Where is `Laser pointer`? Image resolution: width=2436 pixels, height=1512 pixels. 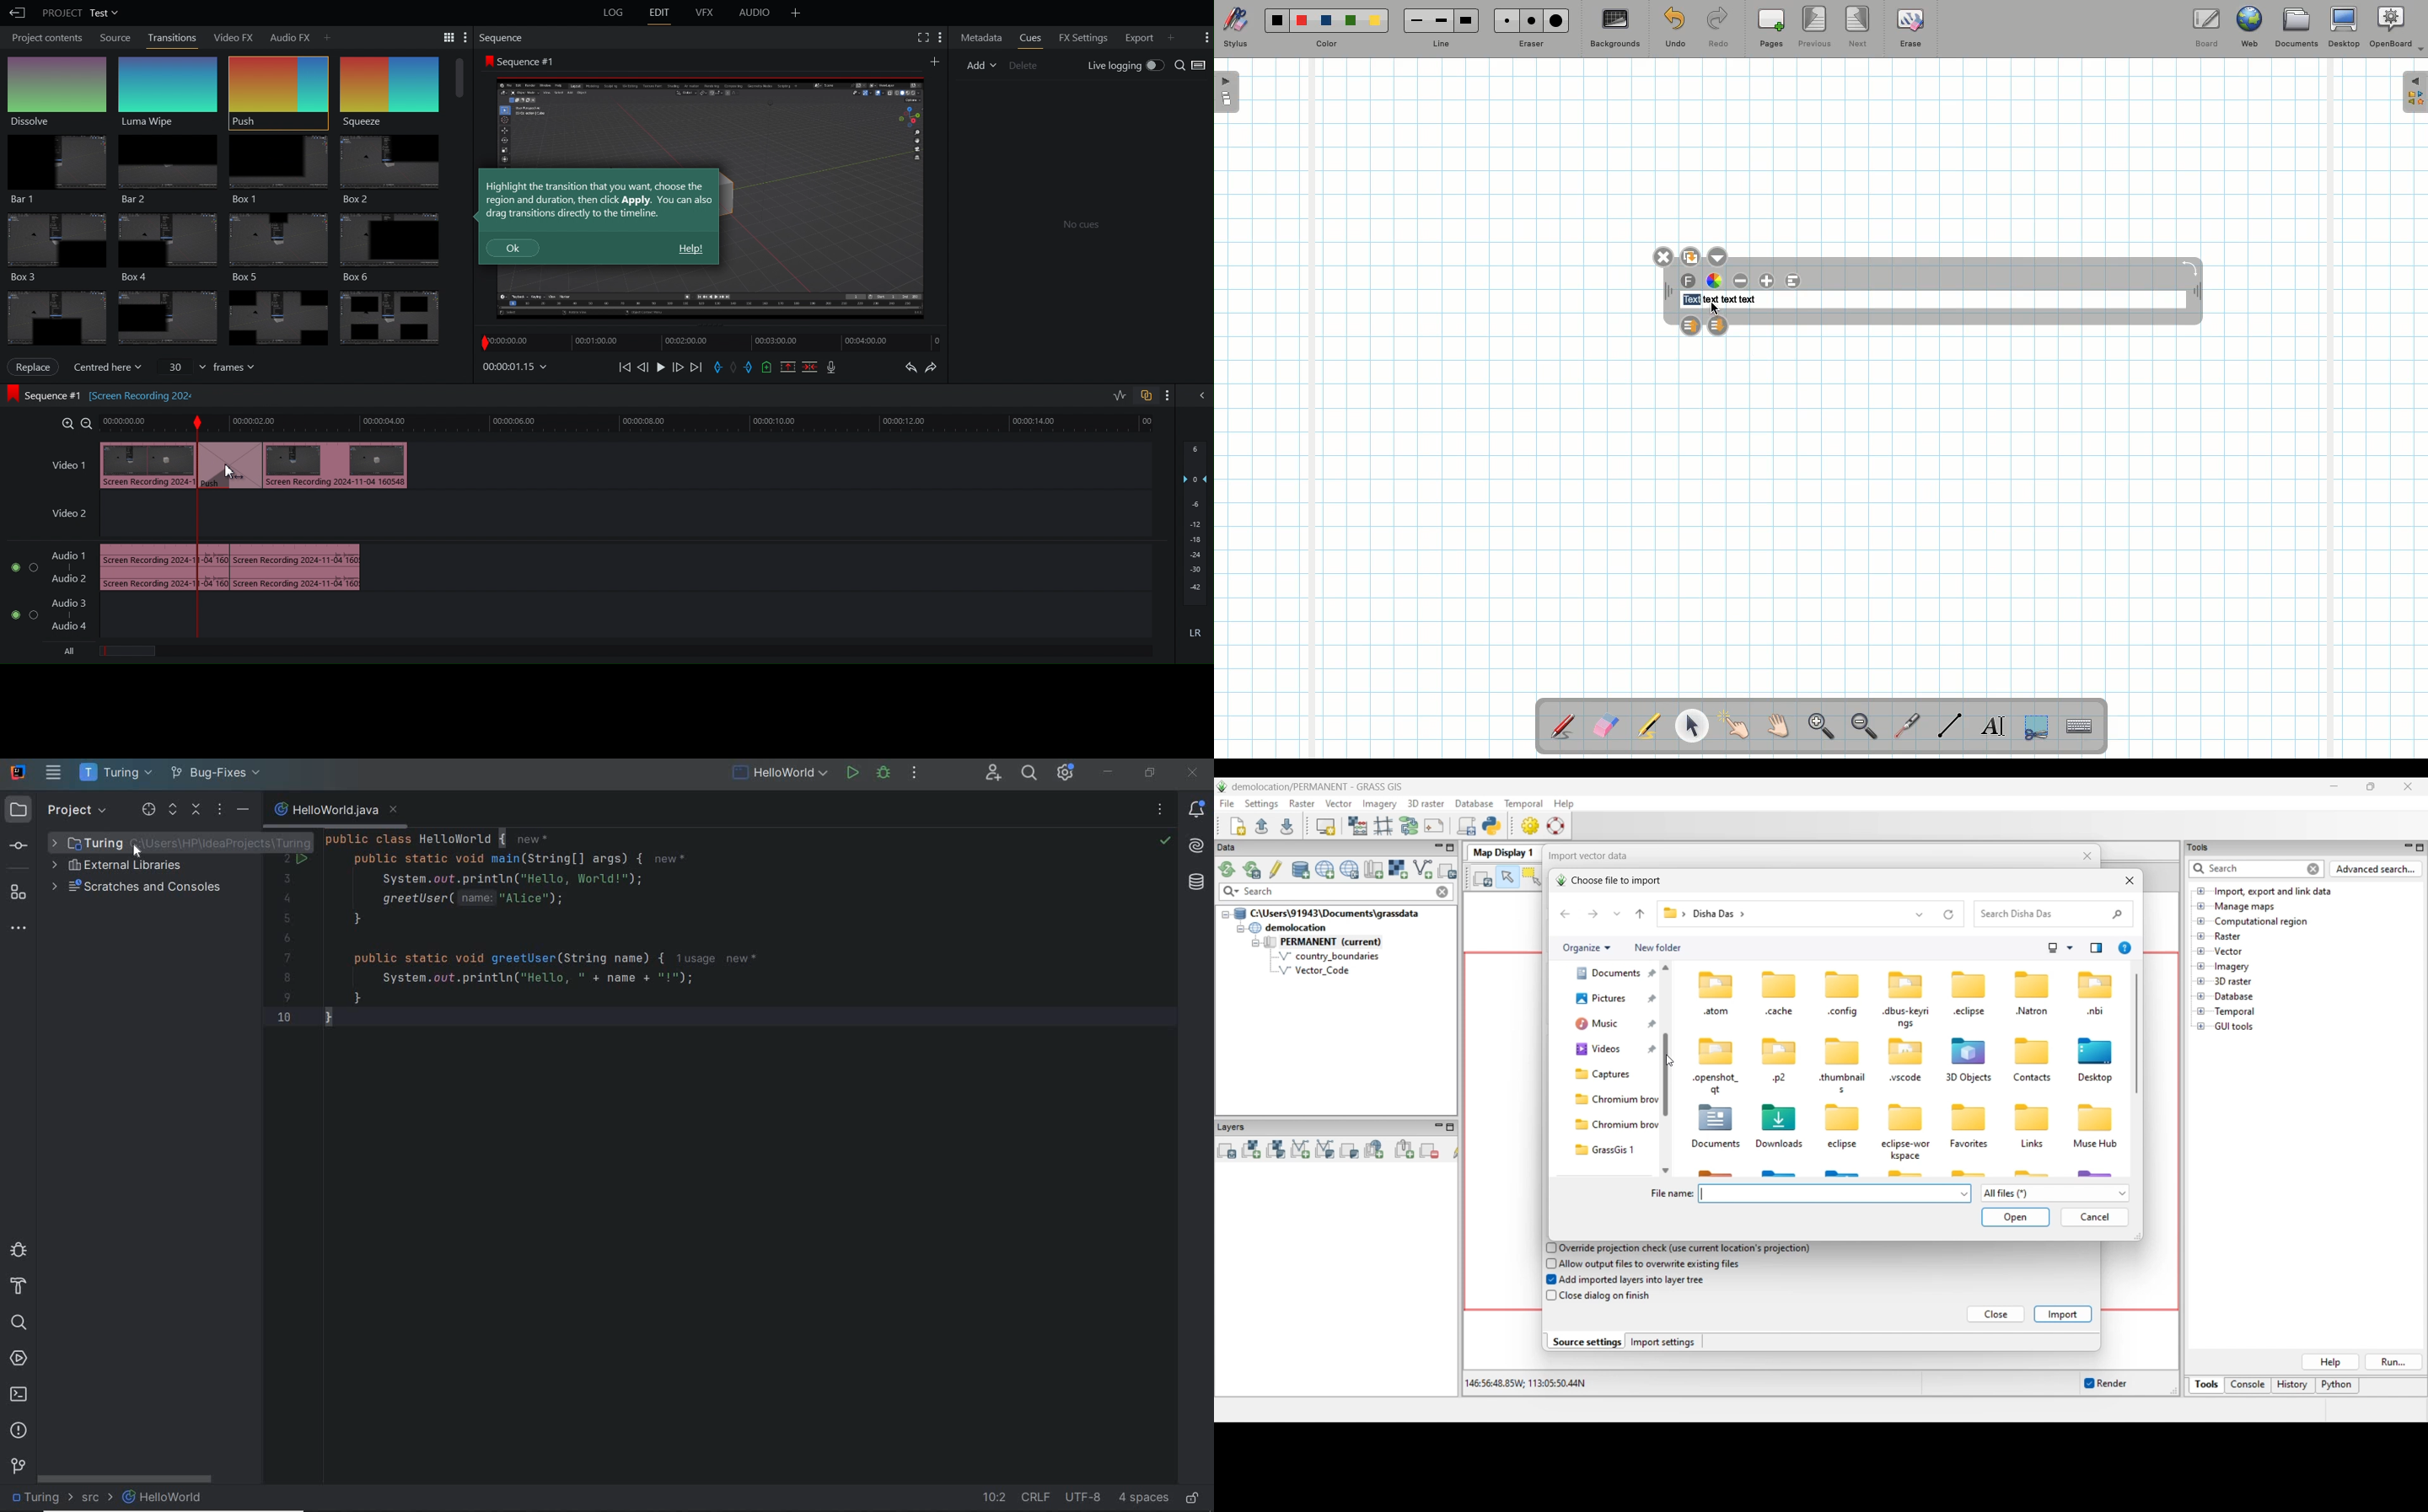
Laser pointer is located at coordinates (1904, 727).